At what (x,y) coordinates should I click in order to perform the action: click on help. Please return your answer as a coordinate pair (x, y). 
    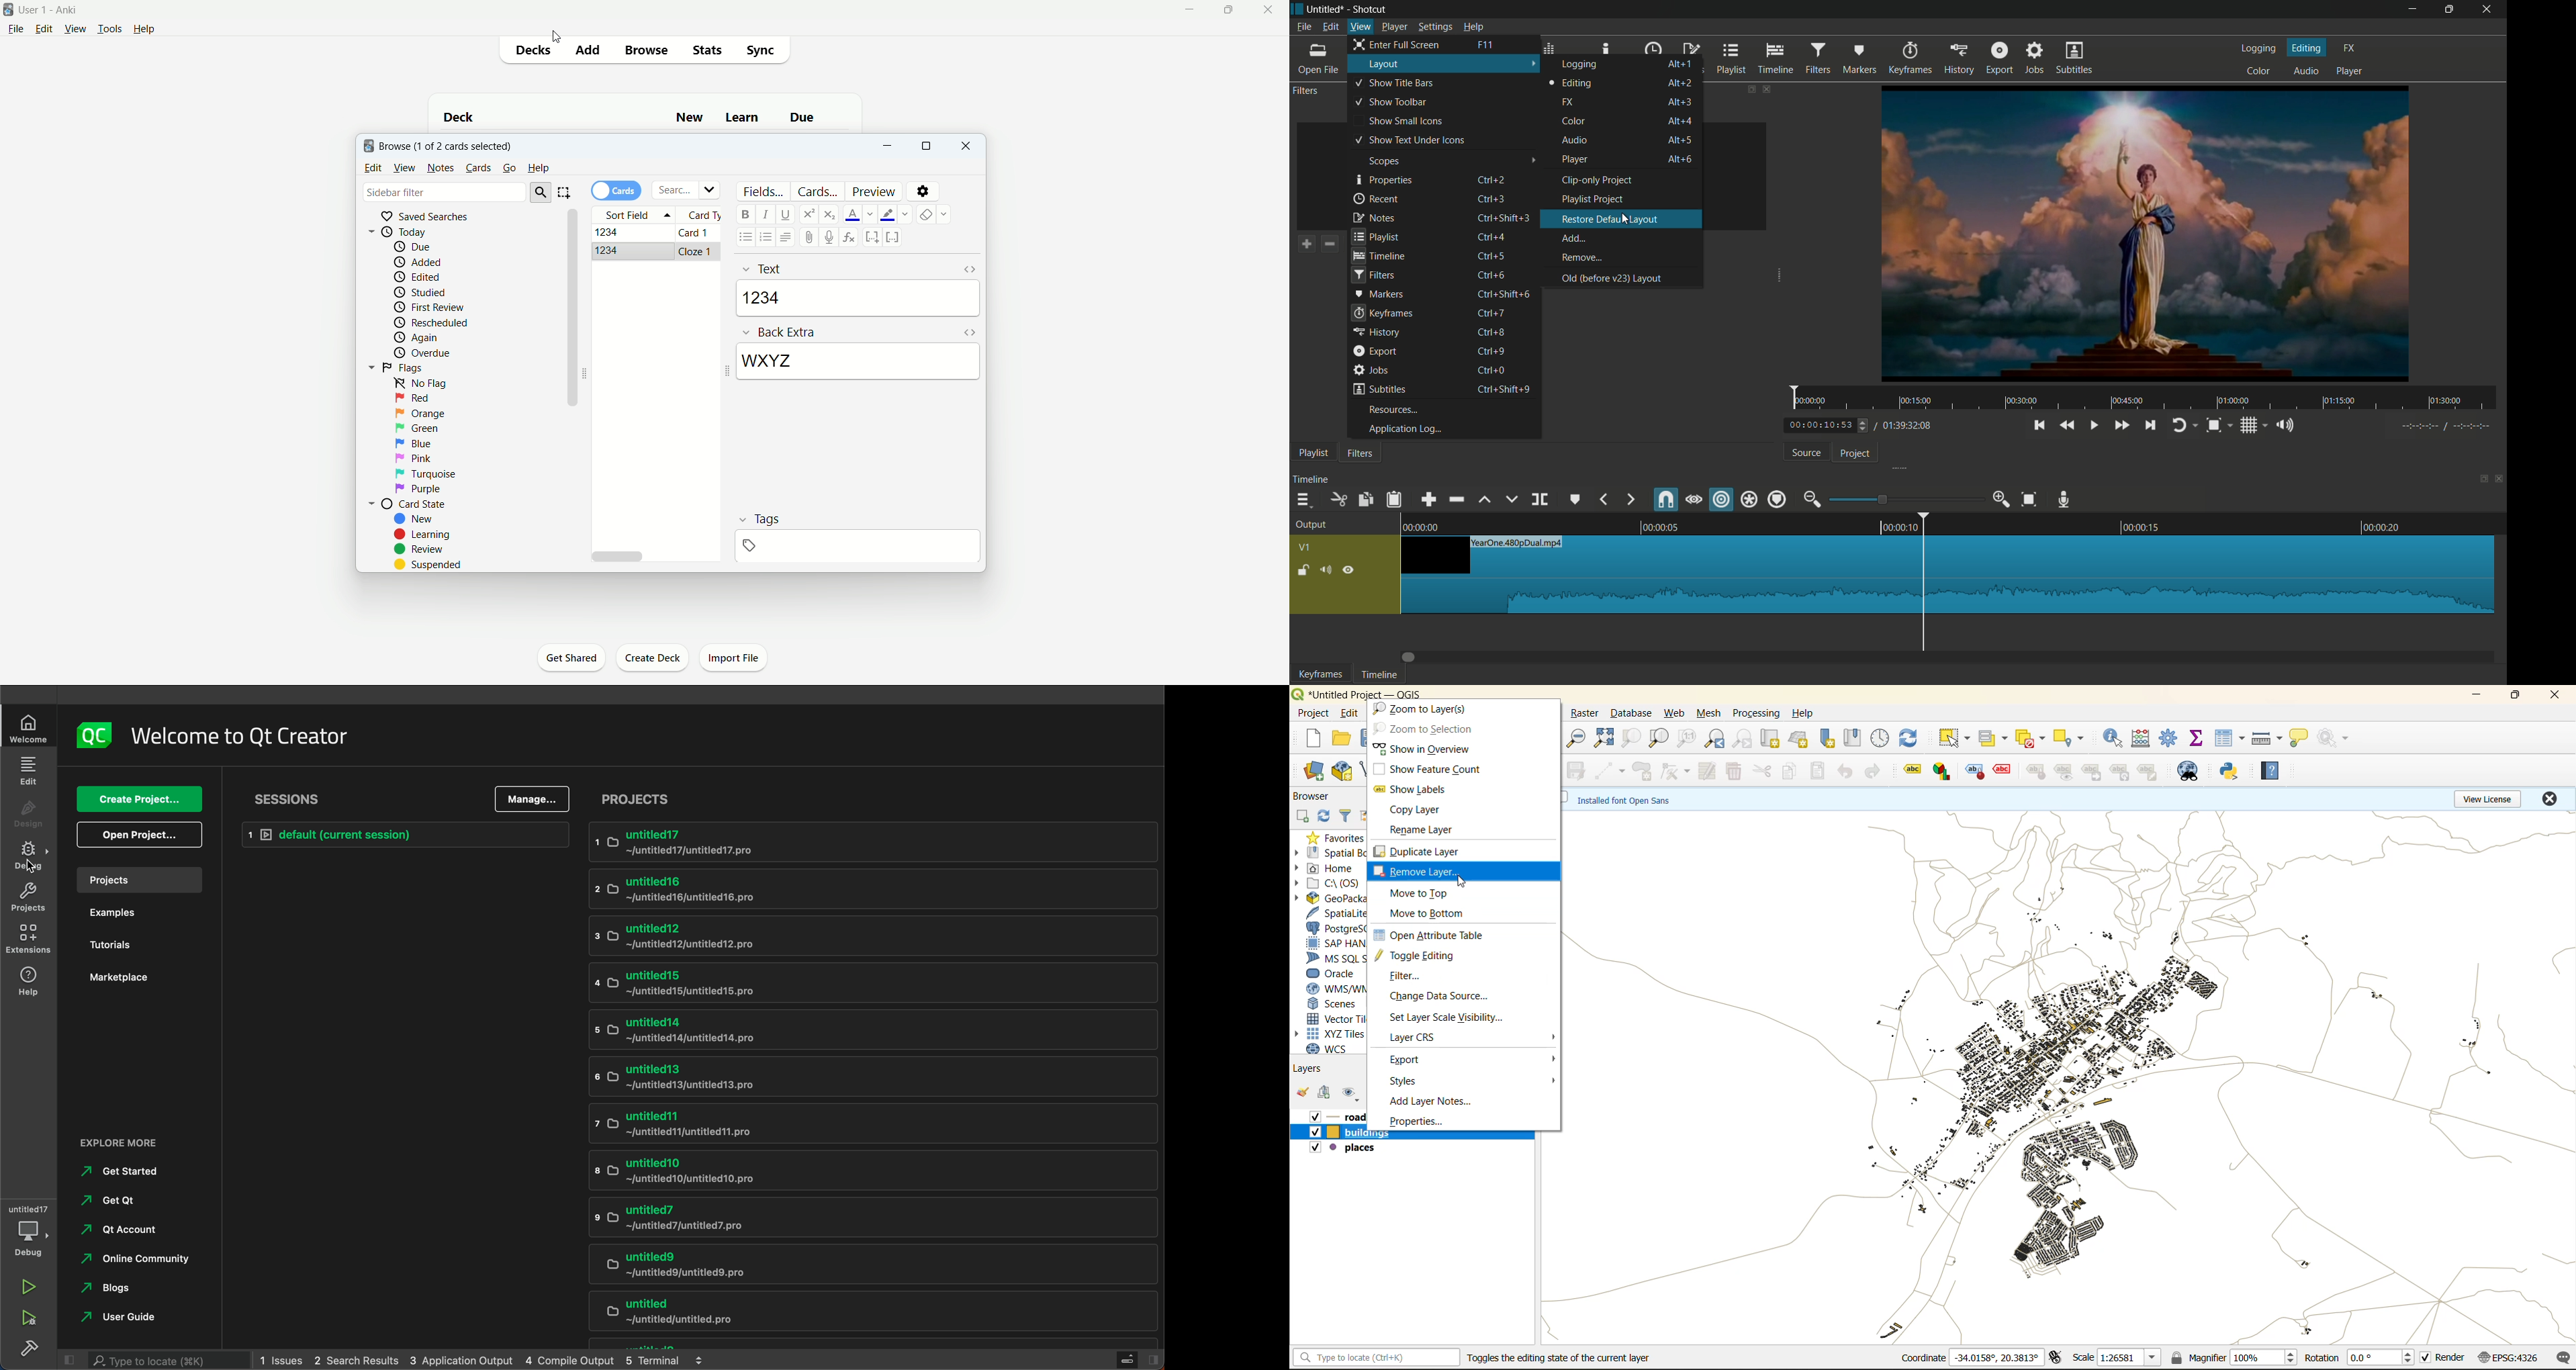
    Looking at the image, I should click on (144, 30).